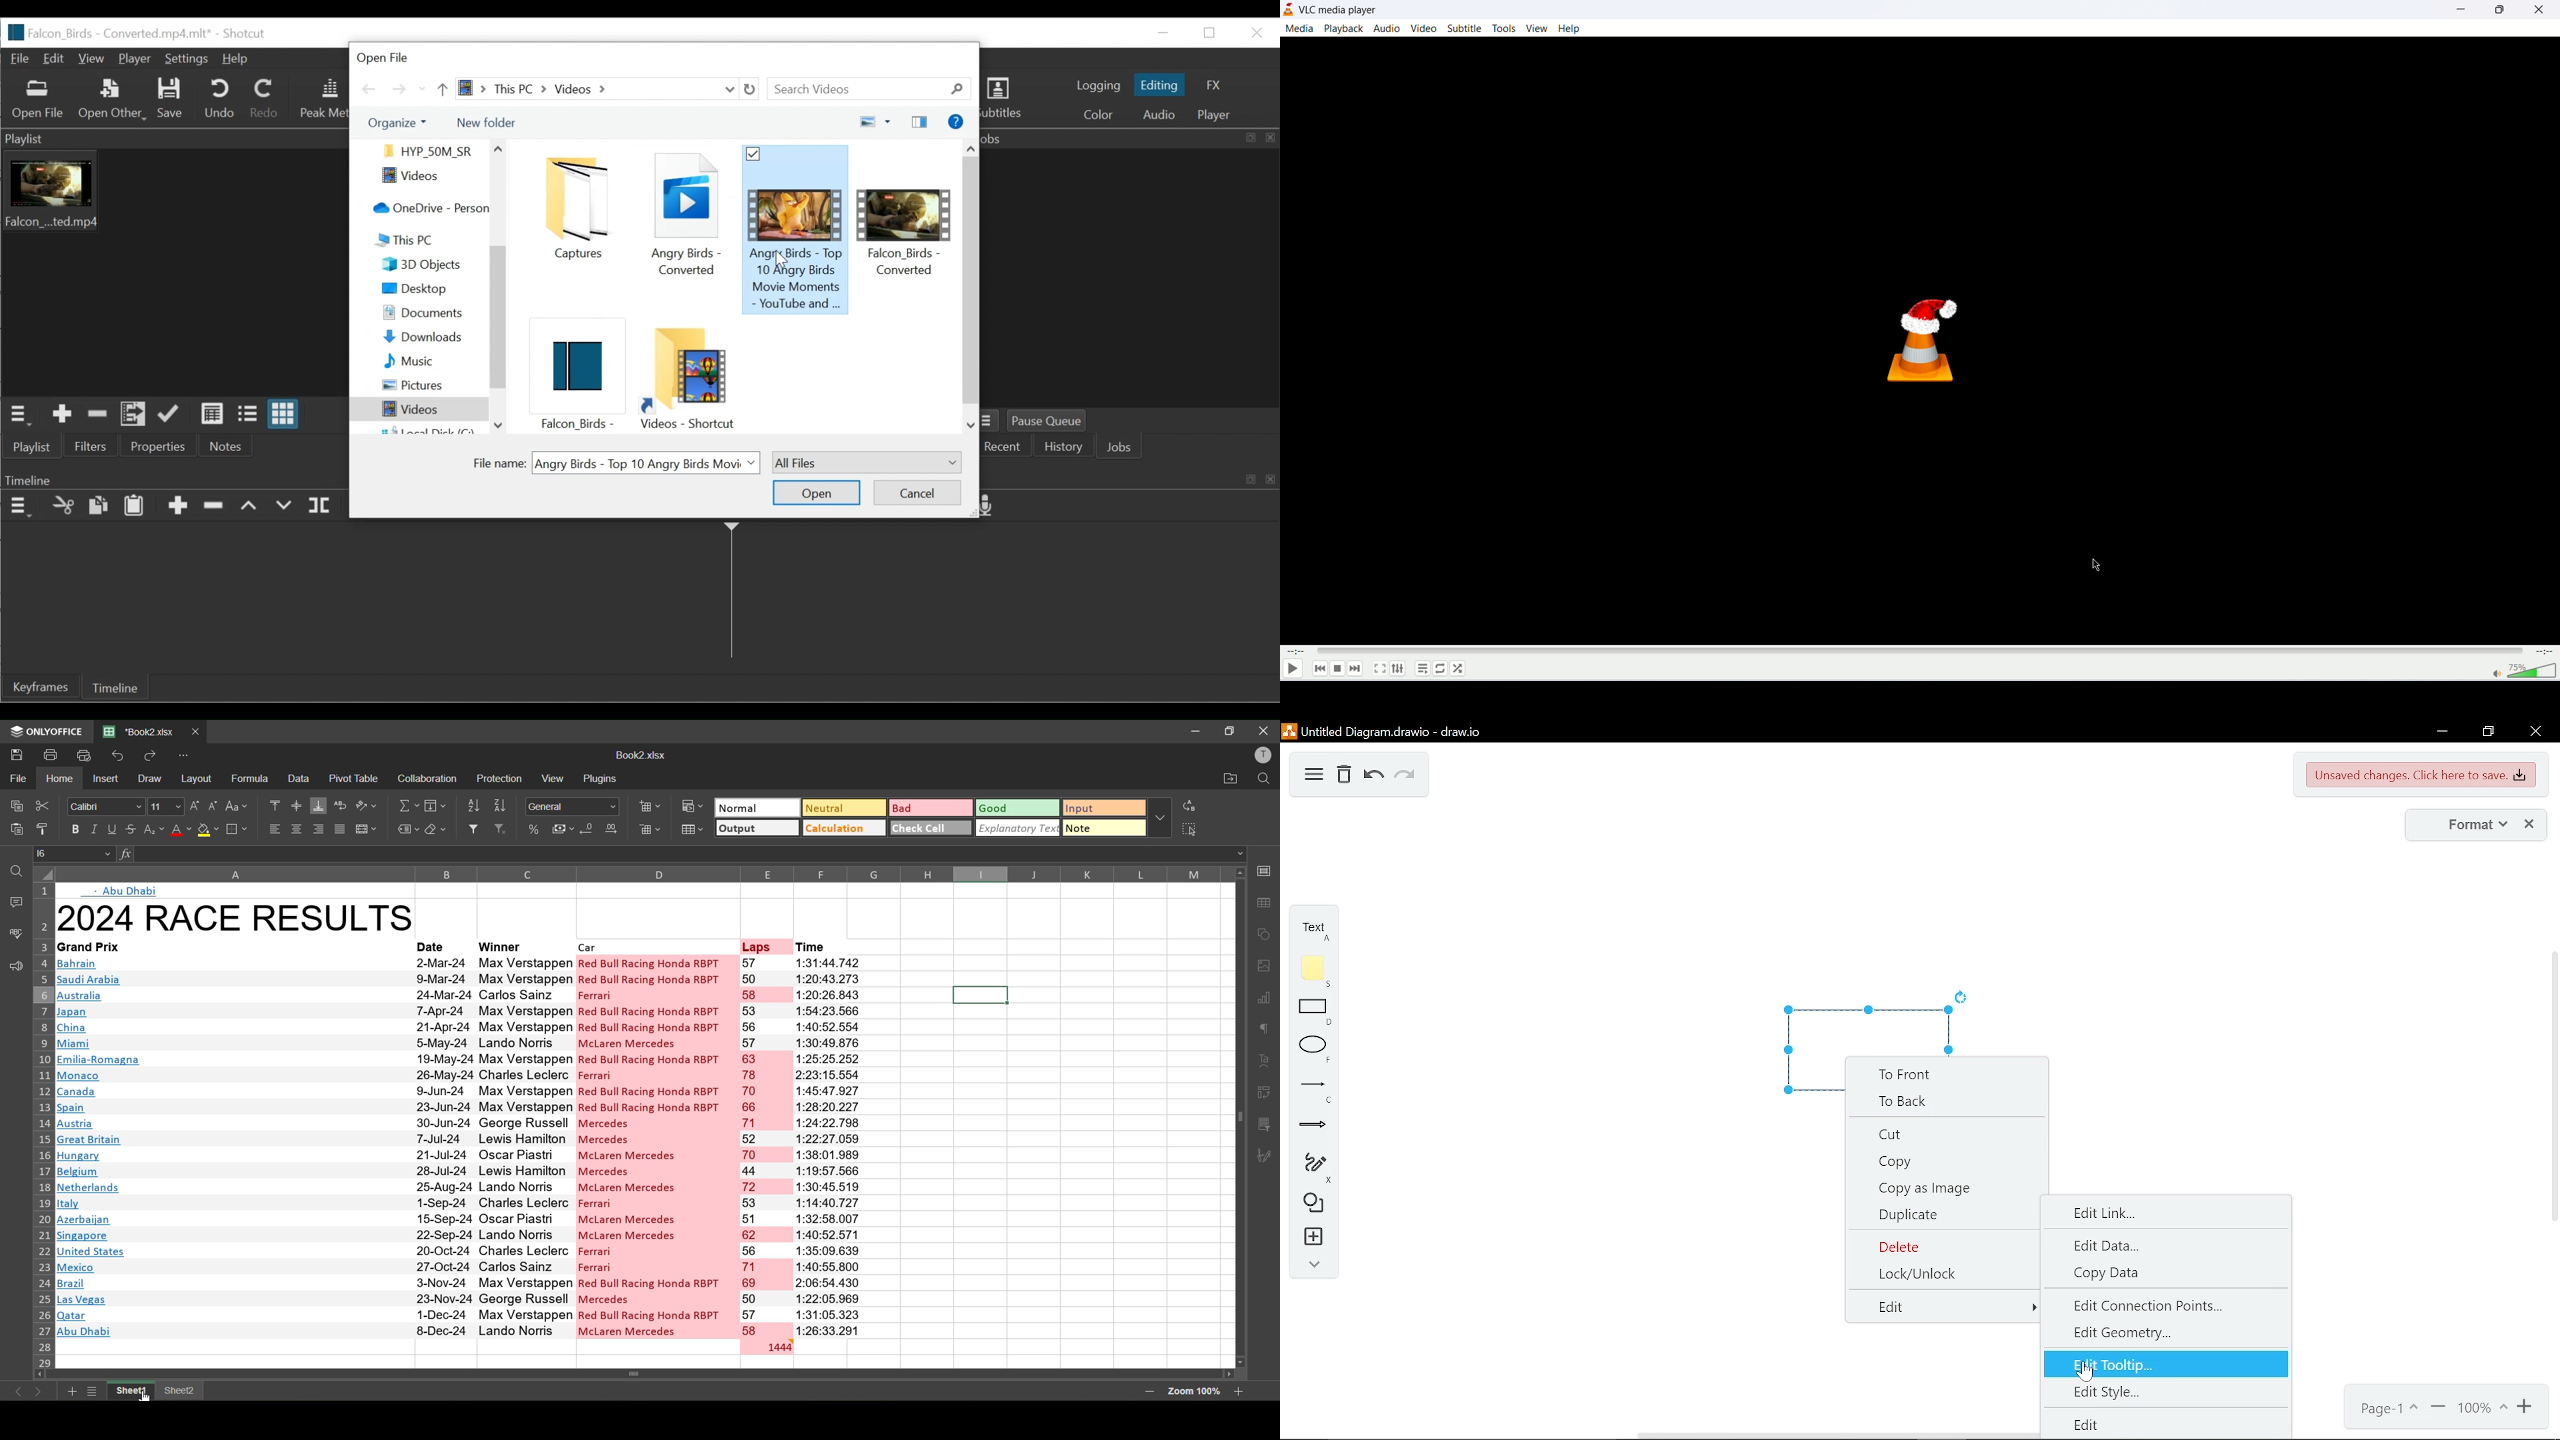 This screenshot has width=2576, height=1456. What do you see at coordinates (1947, 1306) in the screenshot?
I see `edit` at bounding box center [1947, 1306].